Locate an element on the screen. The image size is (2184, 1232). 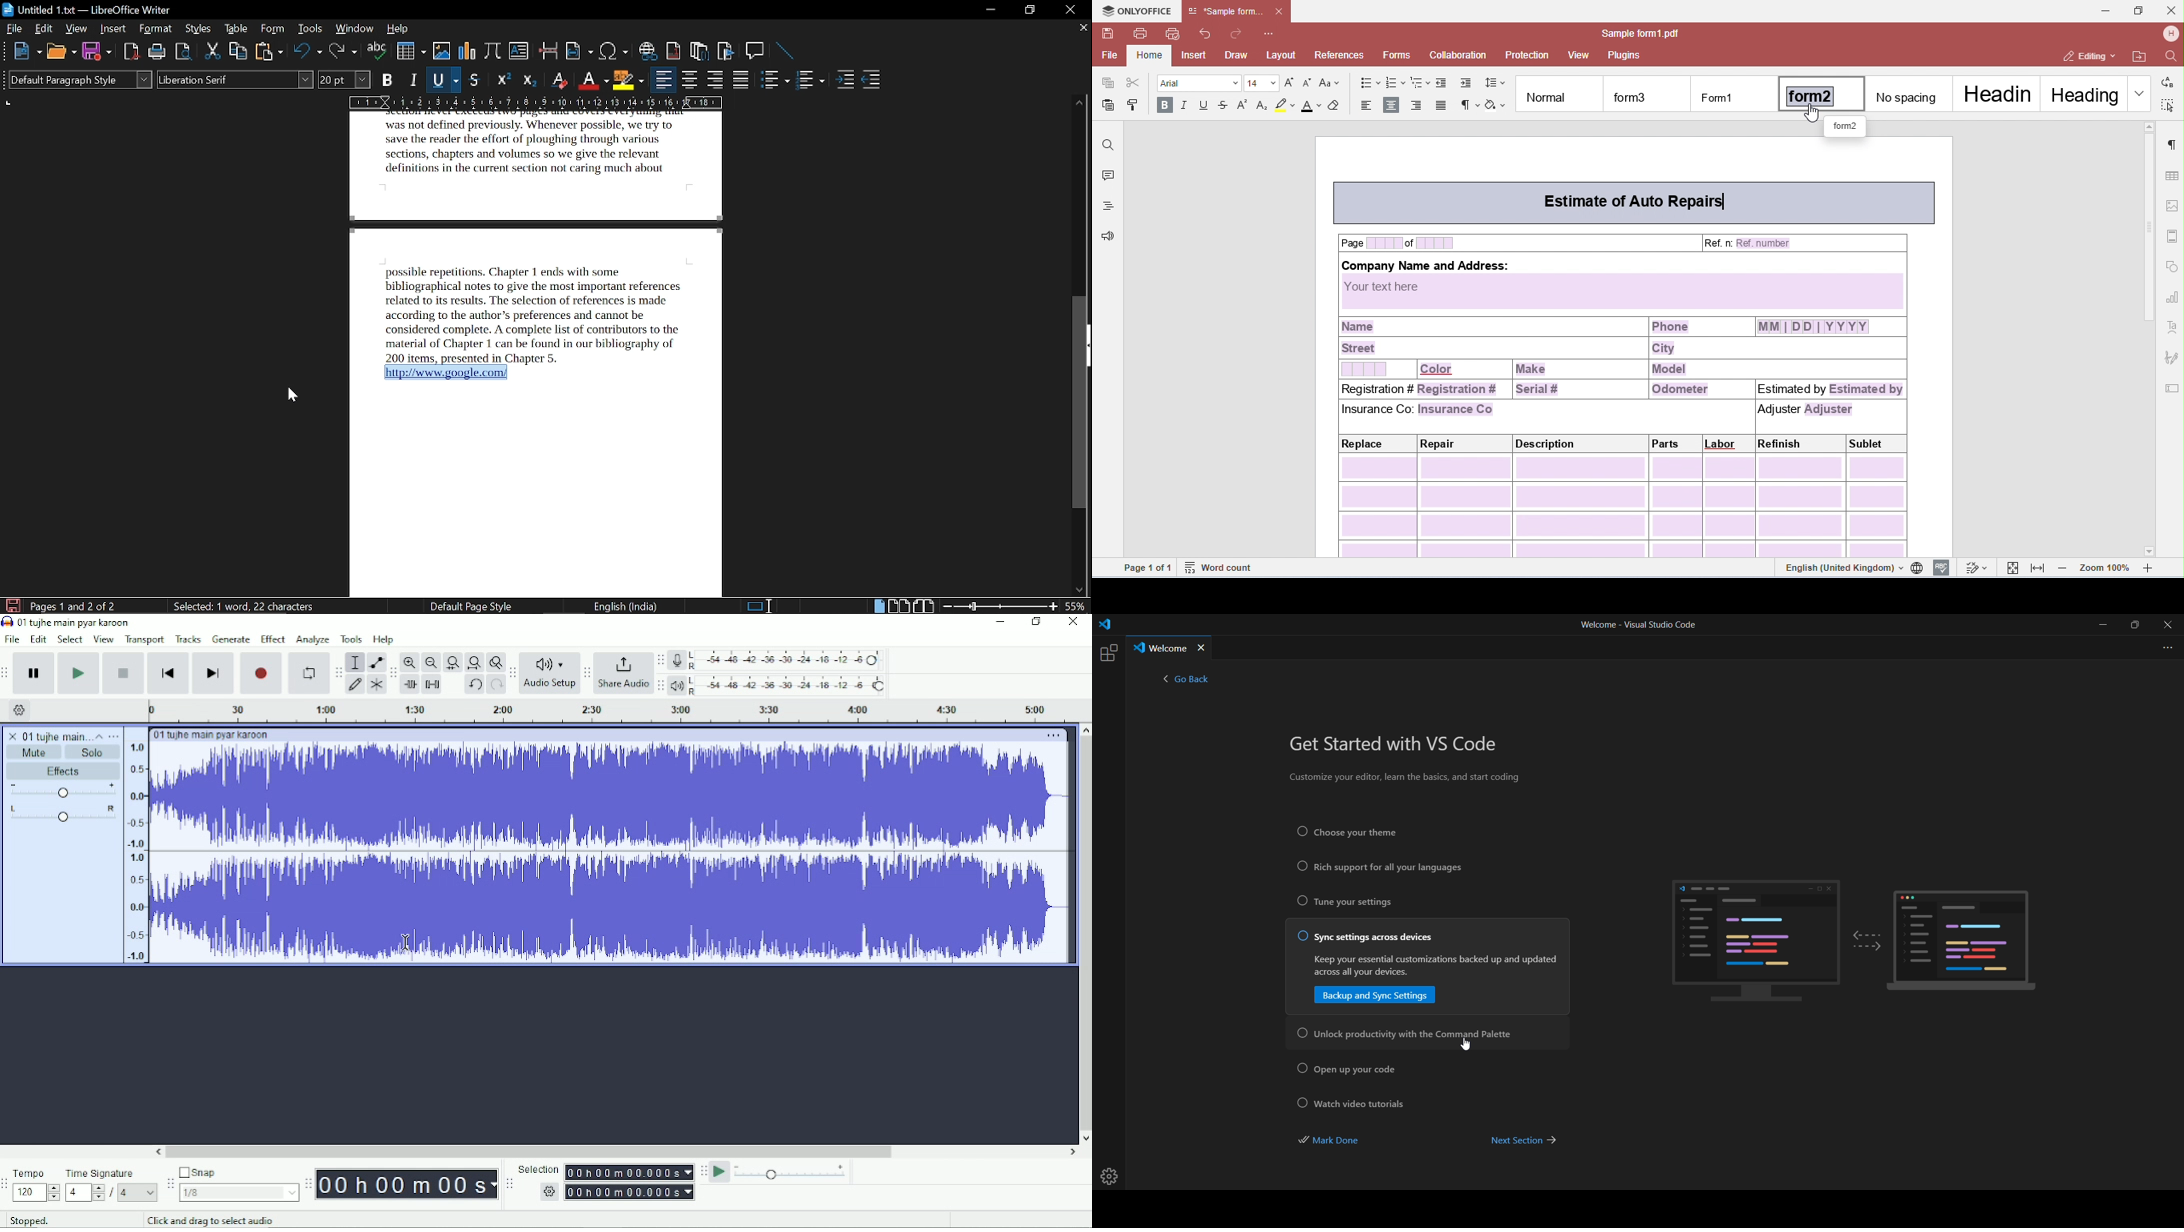
open is located at coordinates (61, 52).